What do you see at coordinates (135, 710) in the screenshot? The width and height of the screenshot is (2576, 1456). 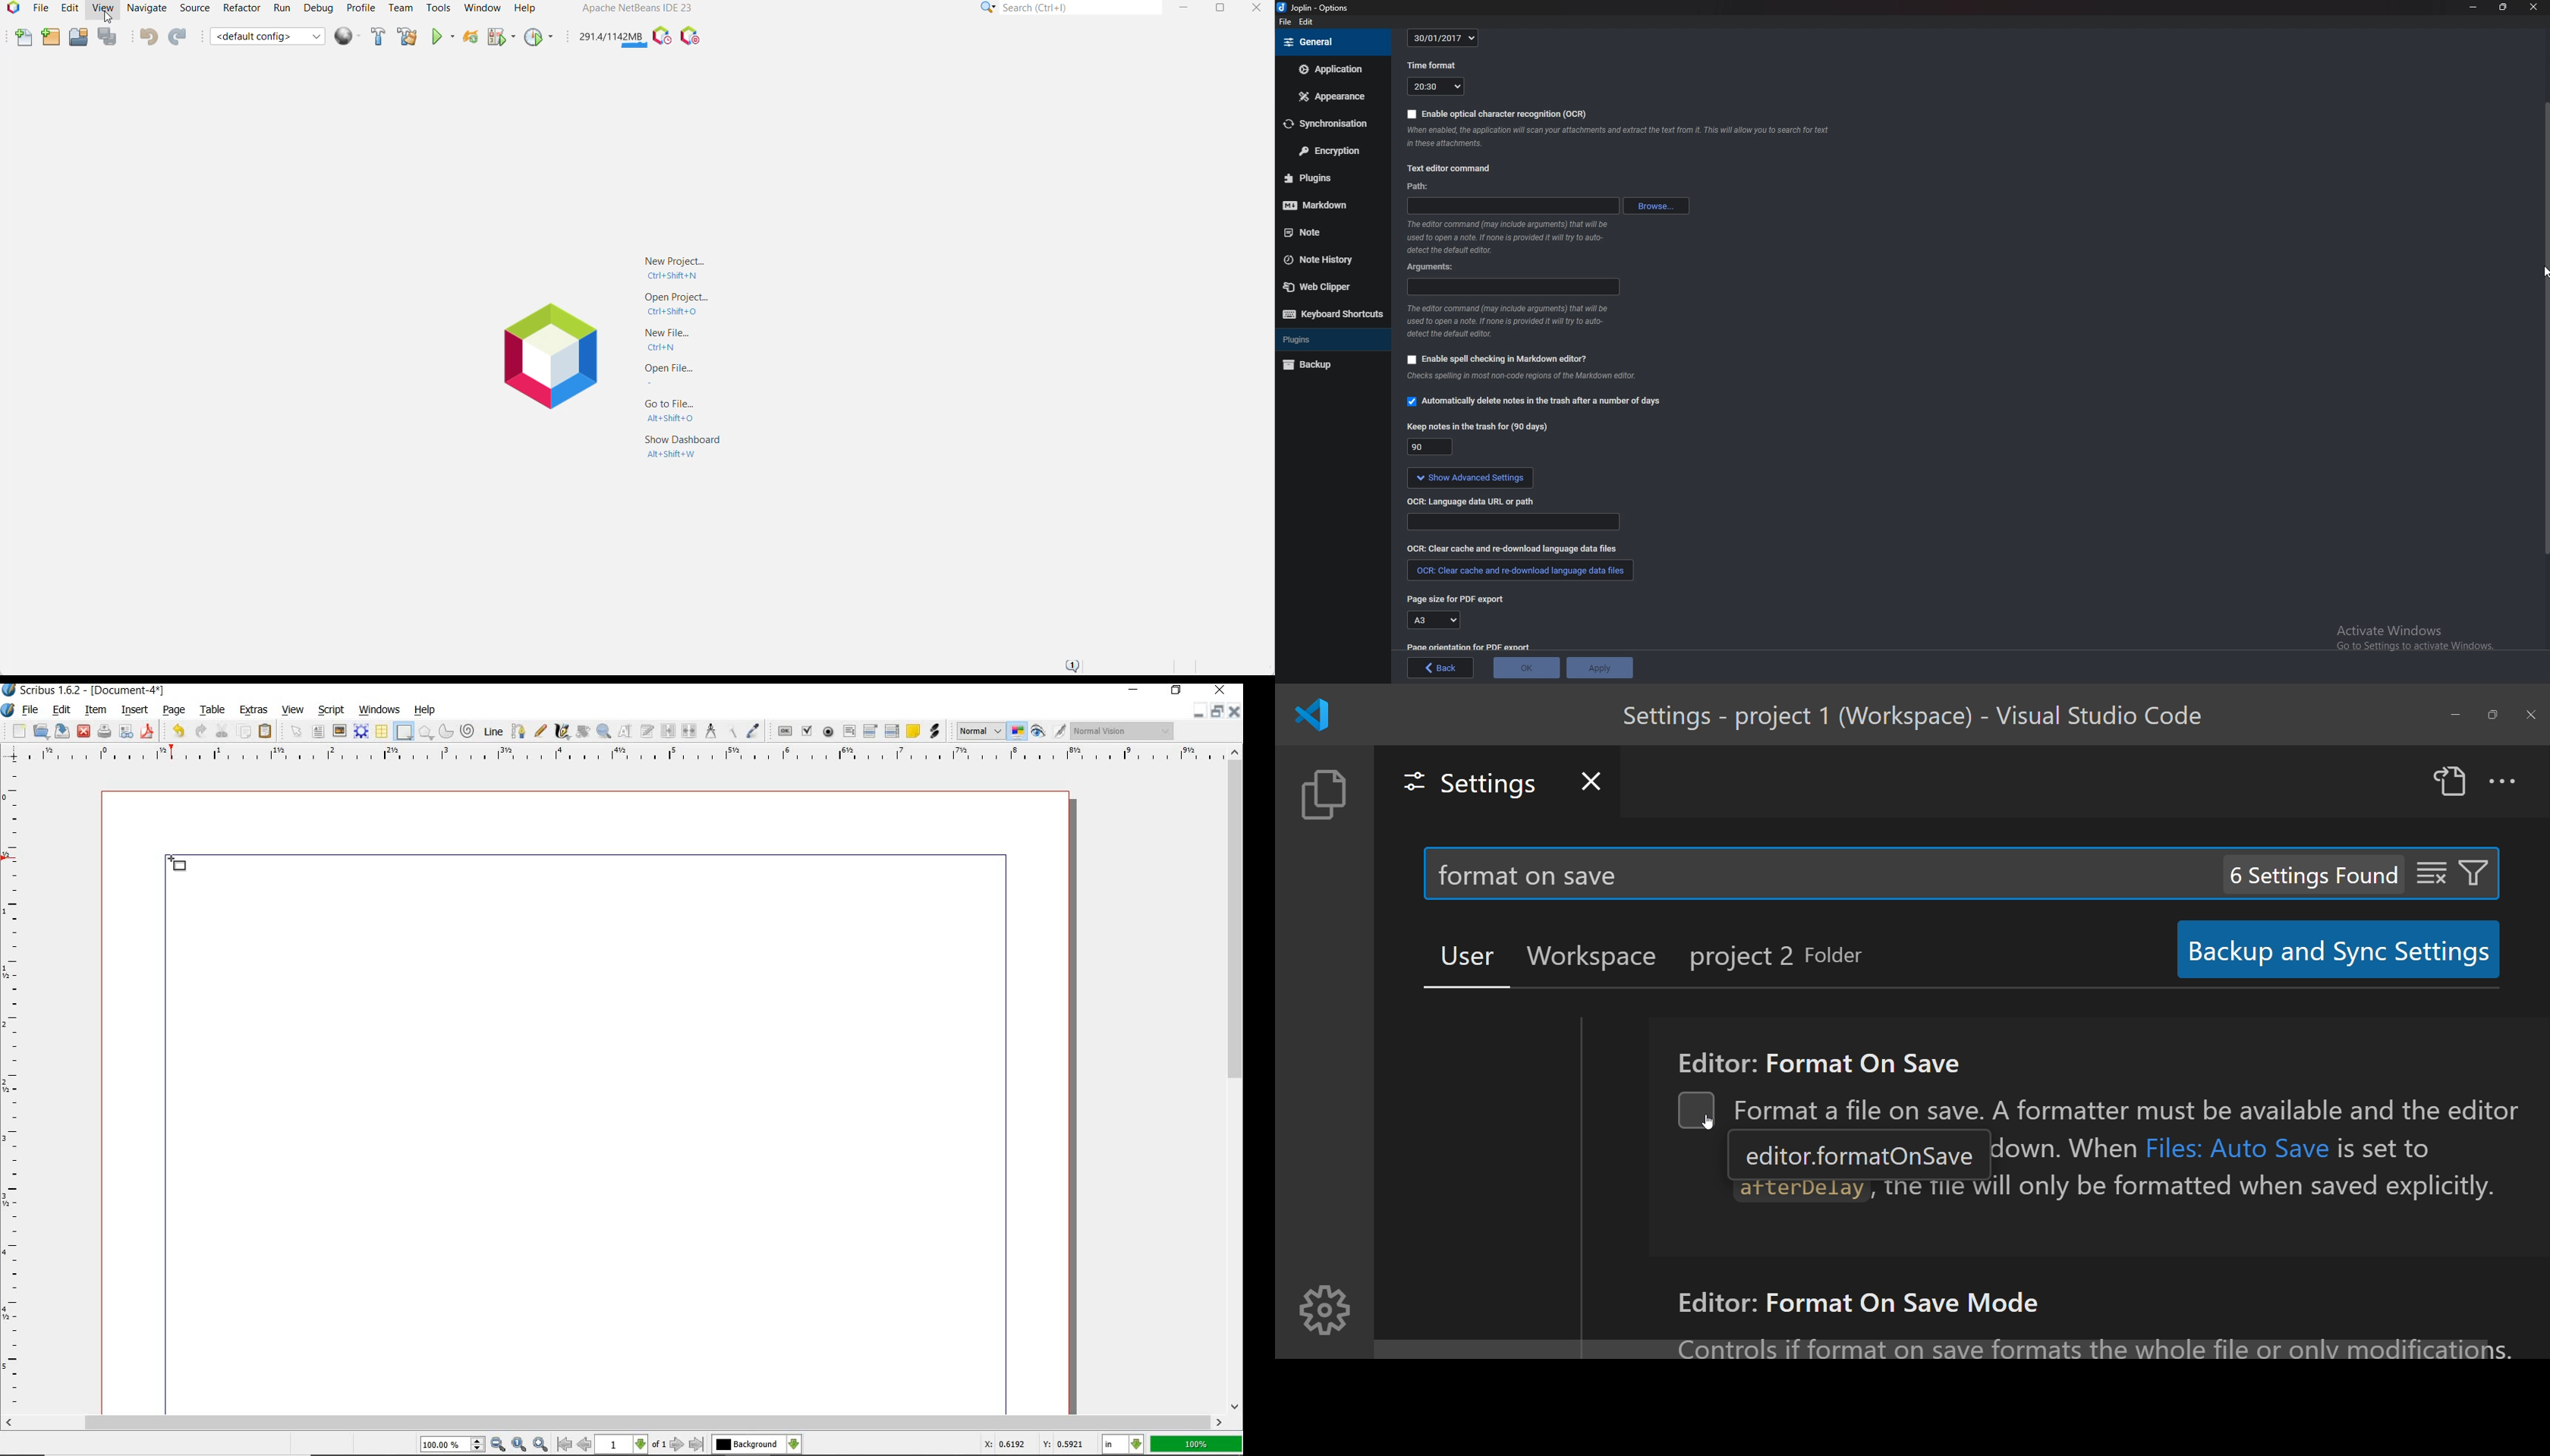 I see `insert` at bounding box center [135, 710].